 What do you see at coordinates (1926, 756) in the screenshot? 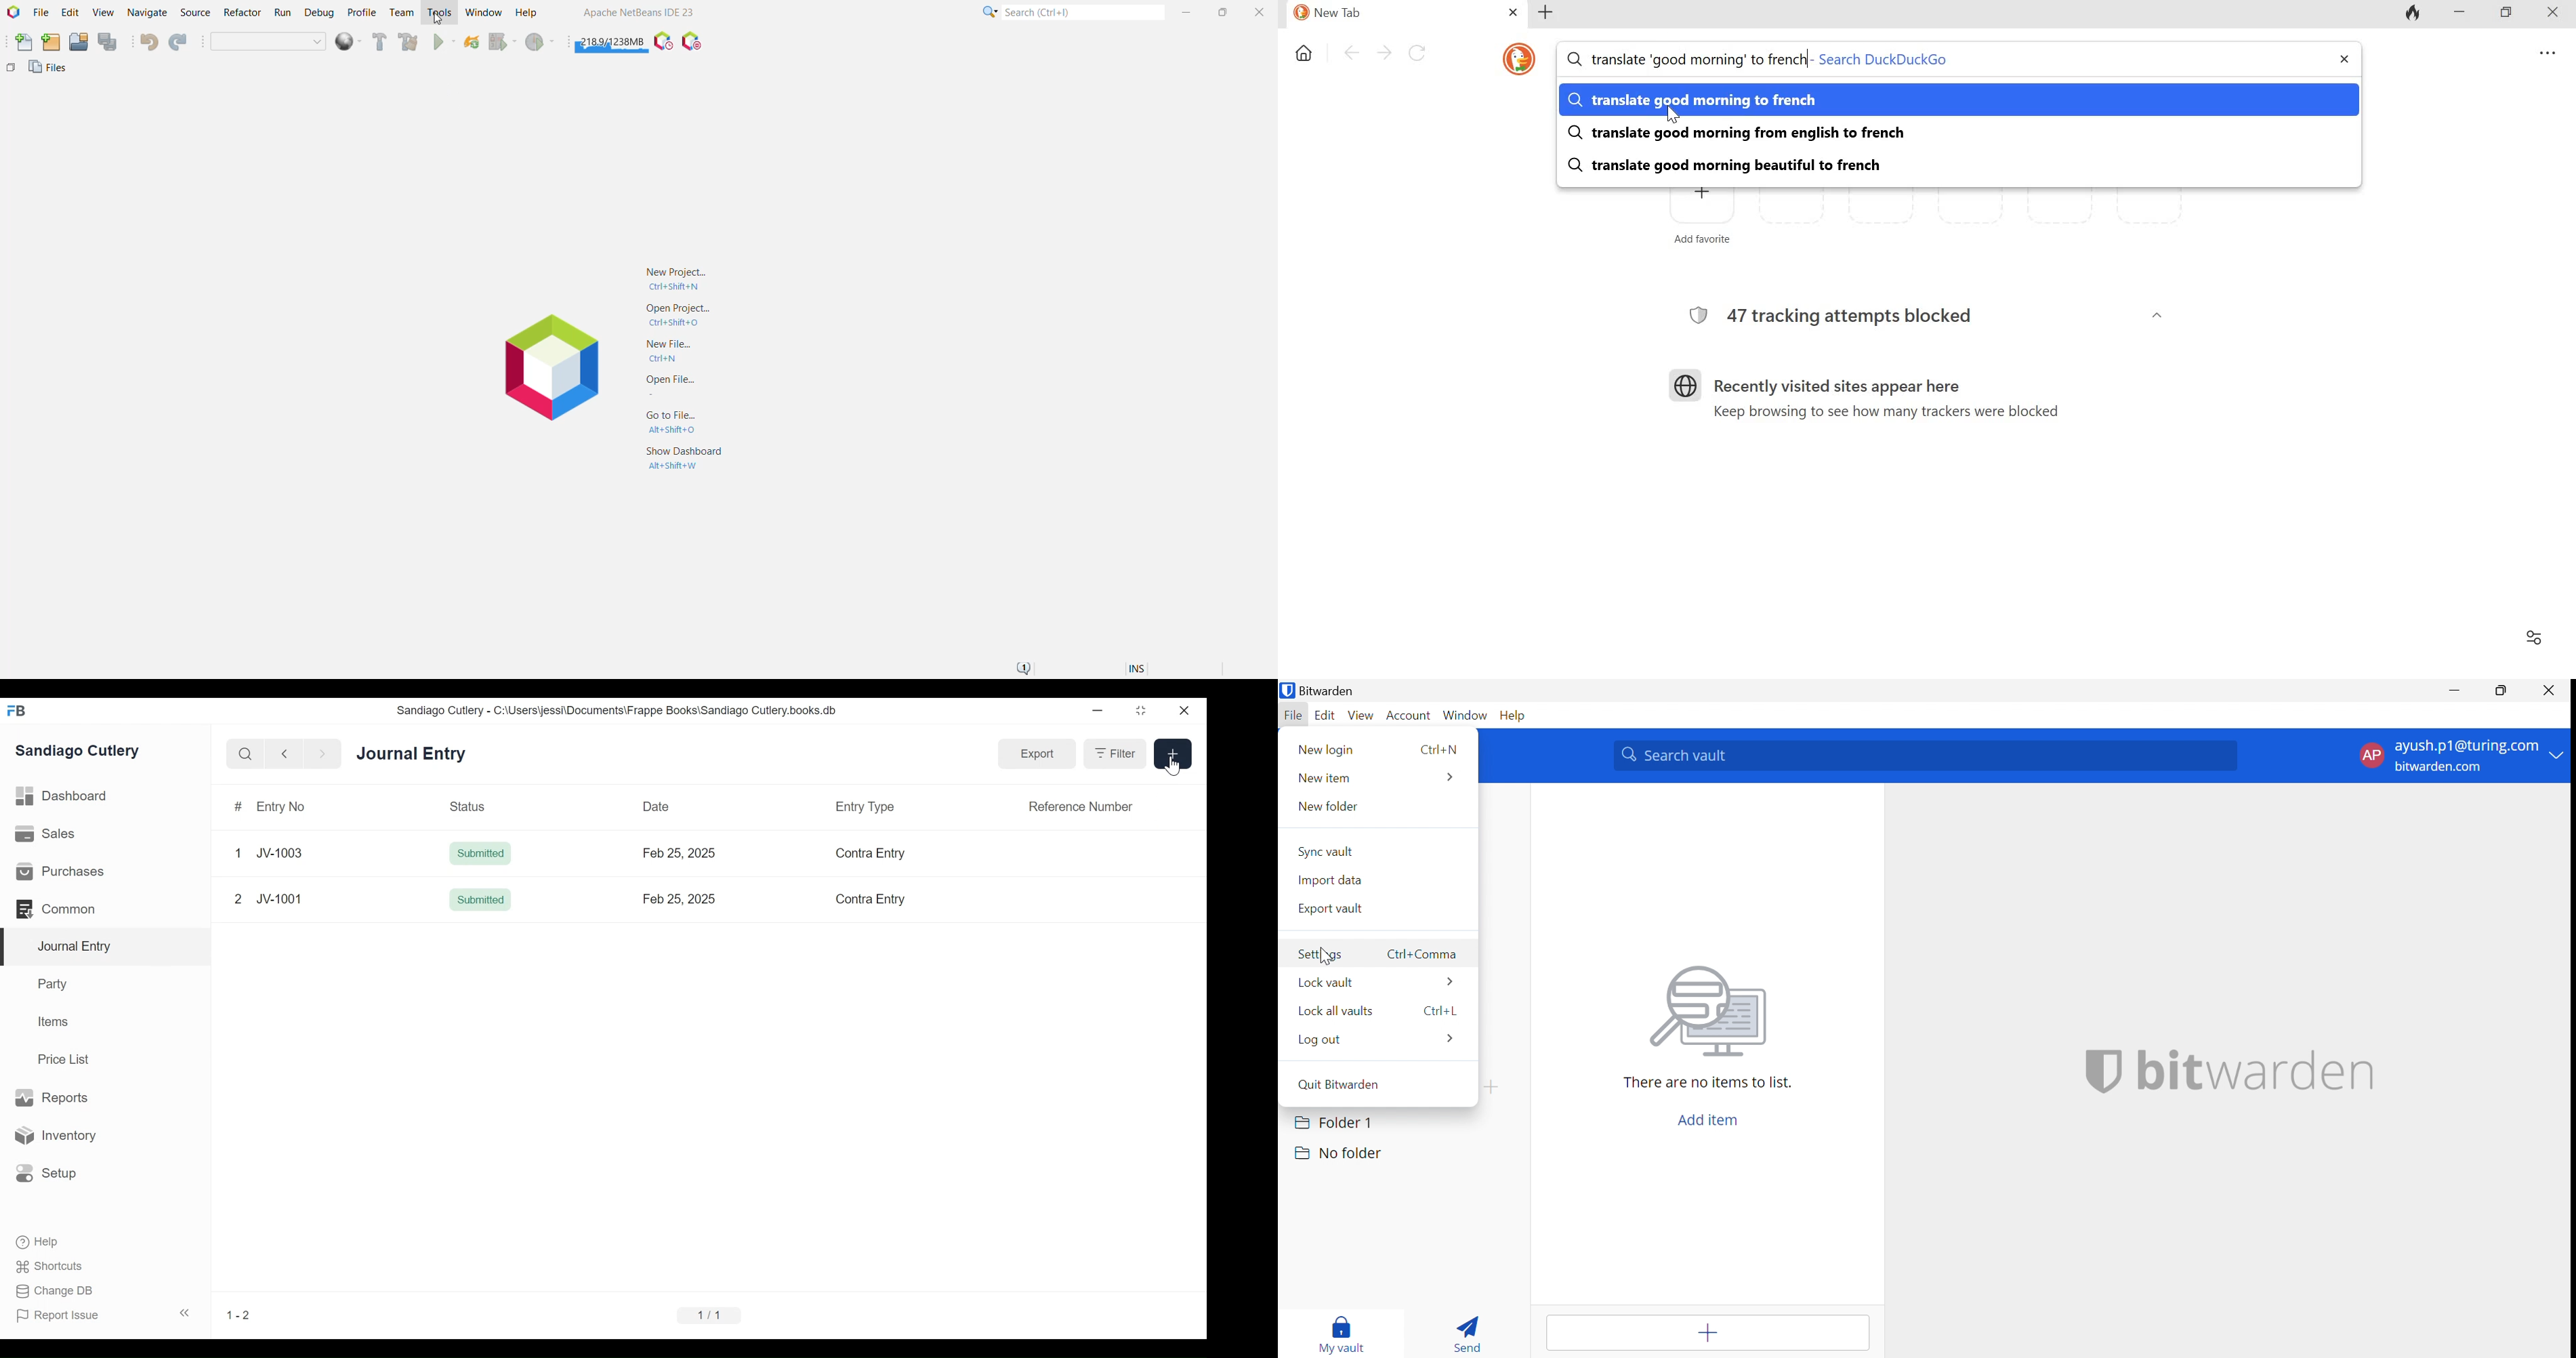
I see `Search vault` at bounding box center [1926, 756].